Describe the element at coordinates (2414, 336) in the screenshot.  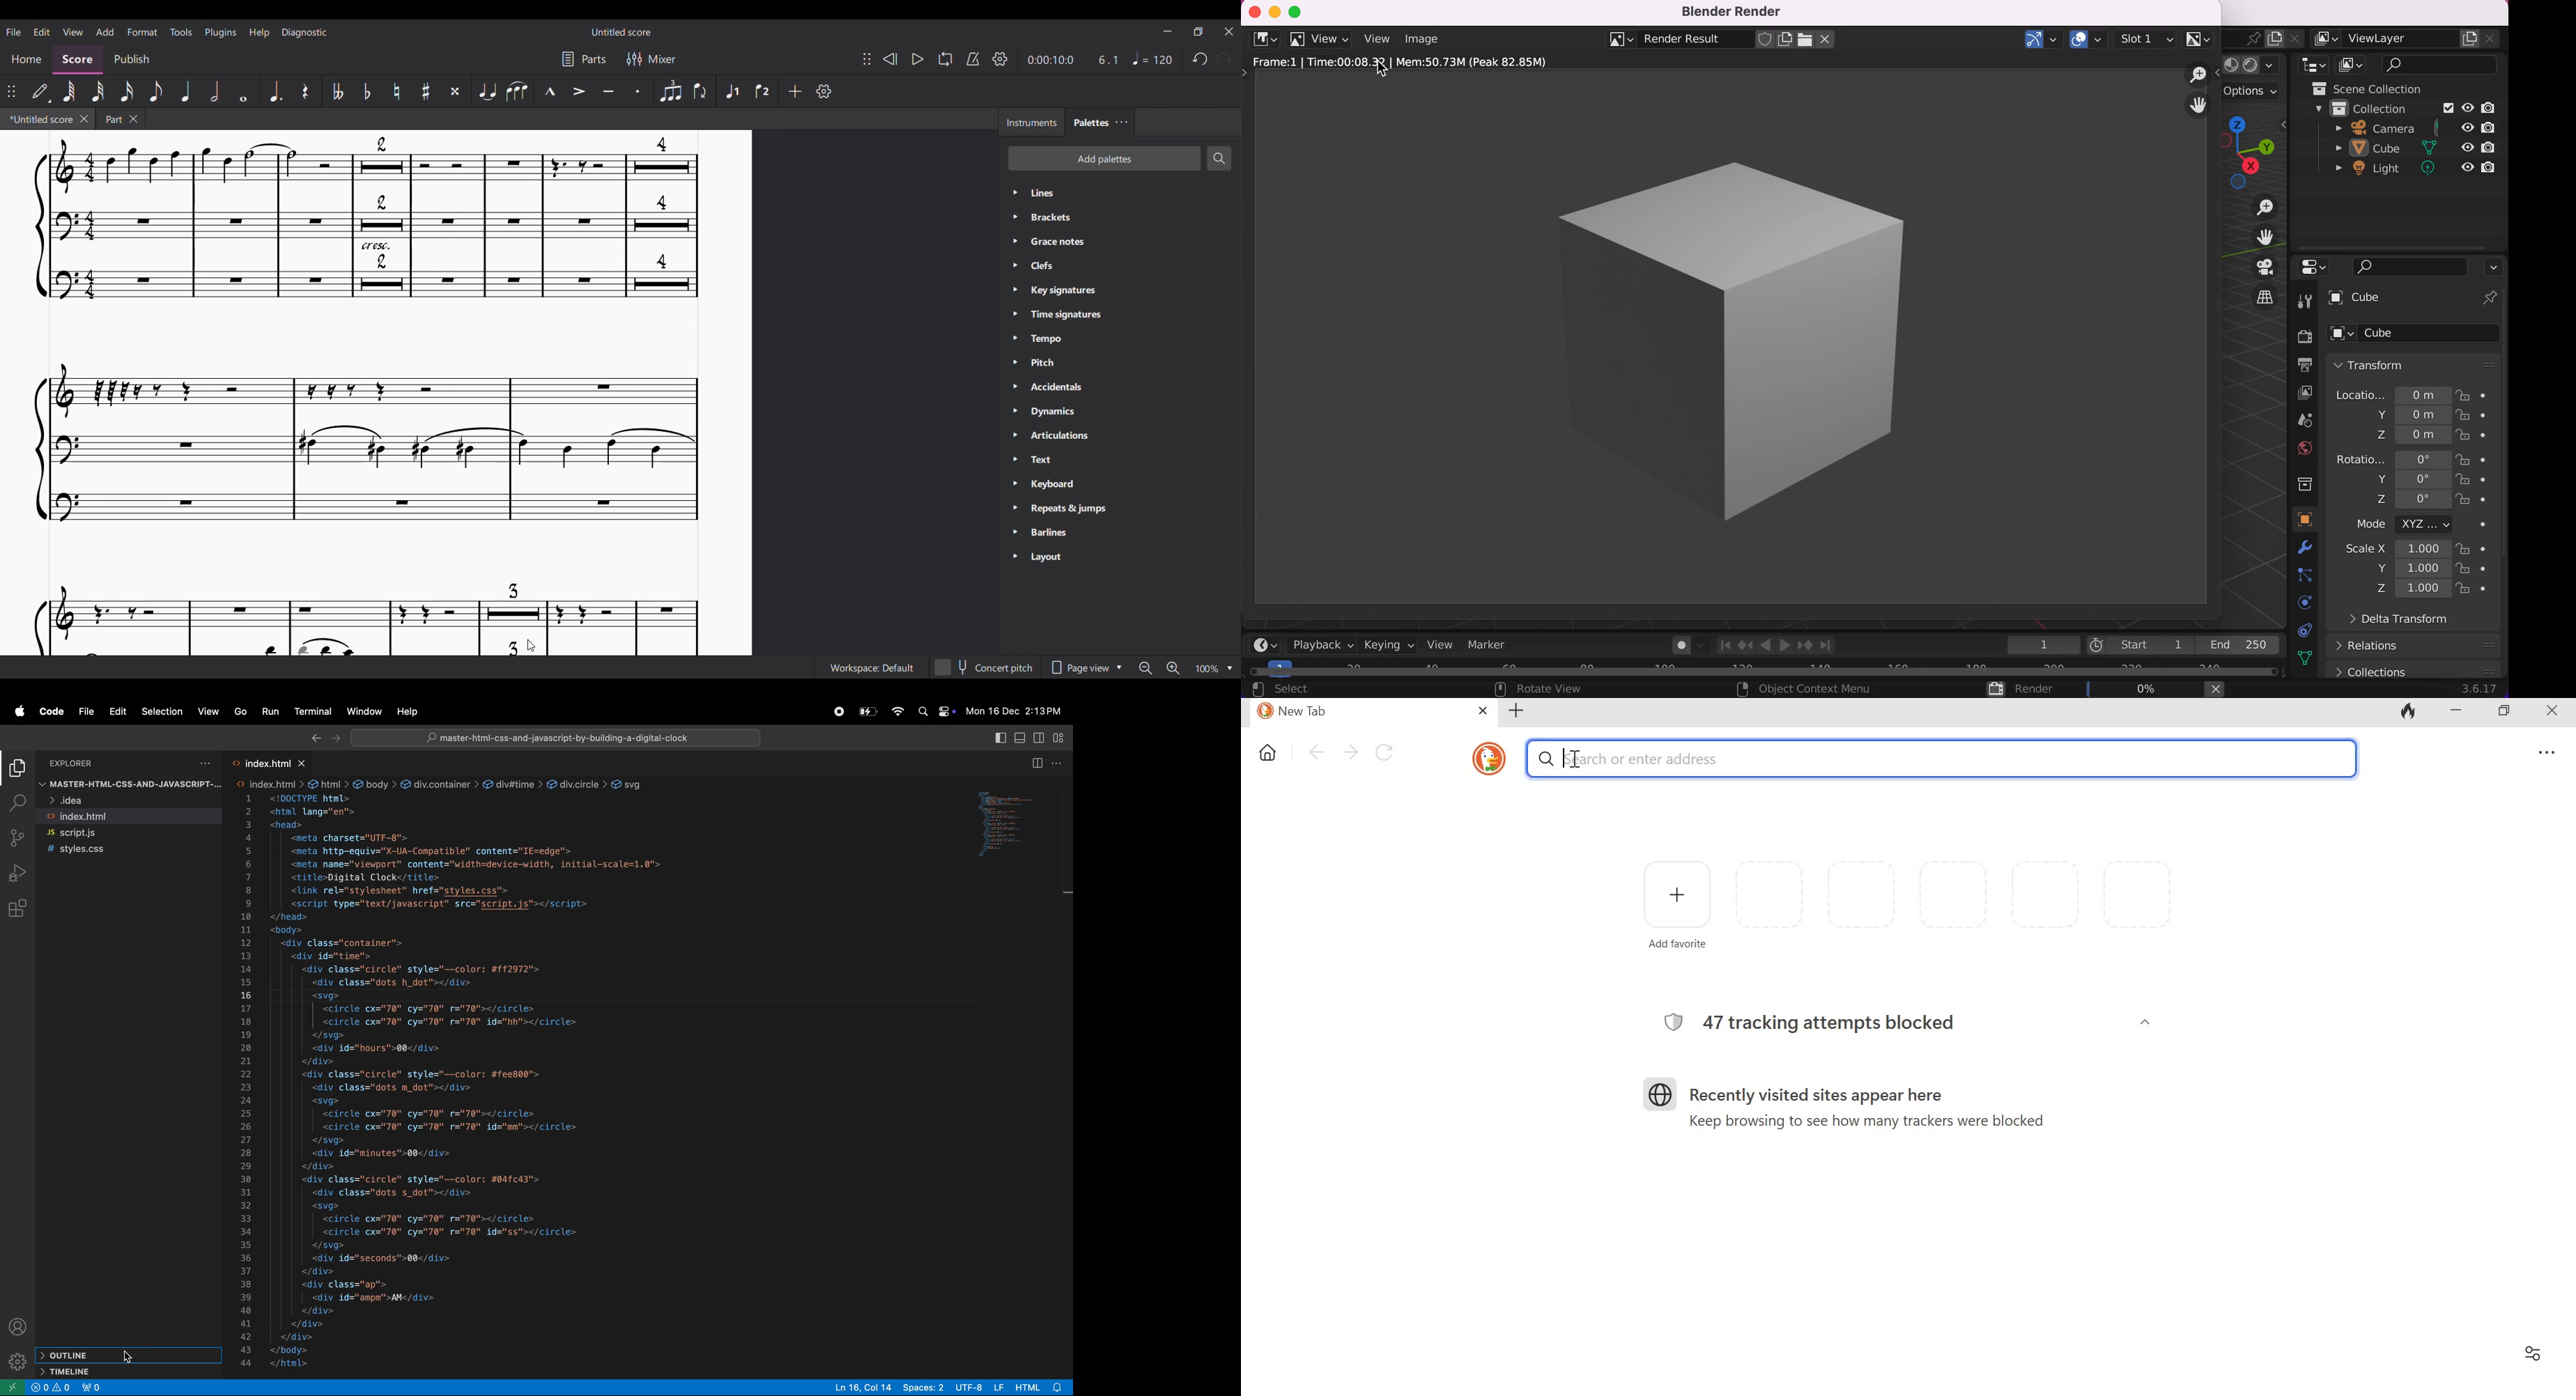
I see `cube` at that location.